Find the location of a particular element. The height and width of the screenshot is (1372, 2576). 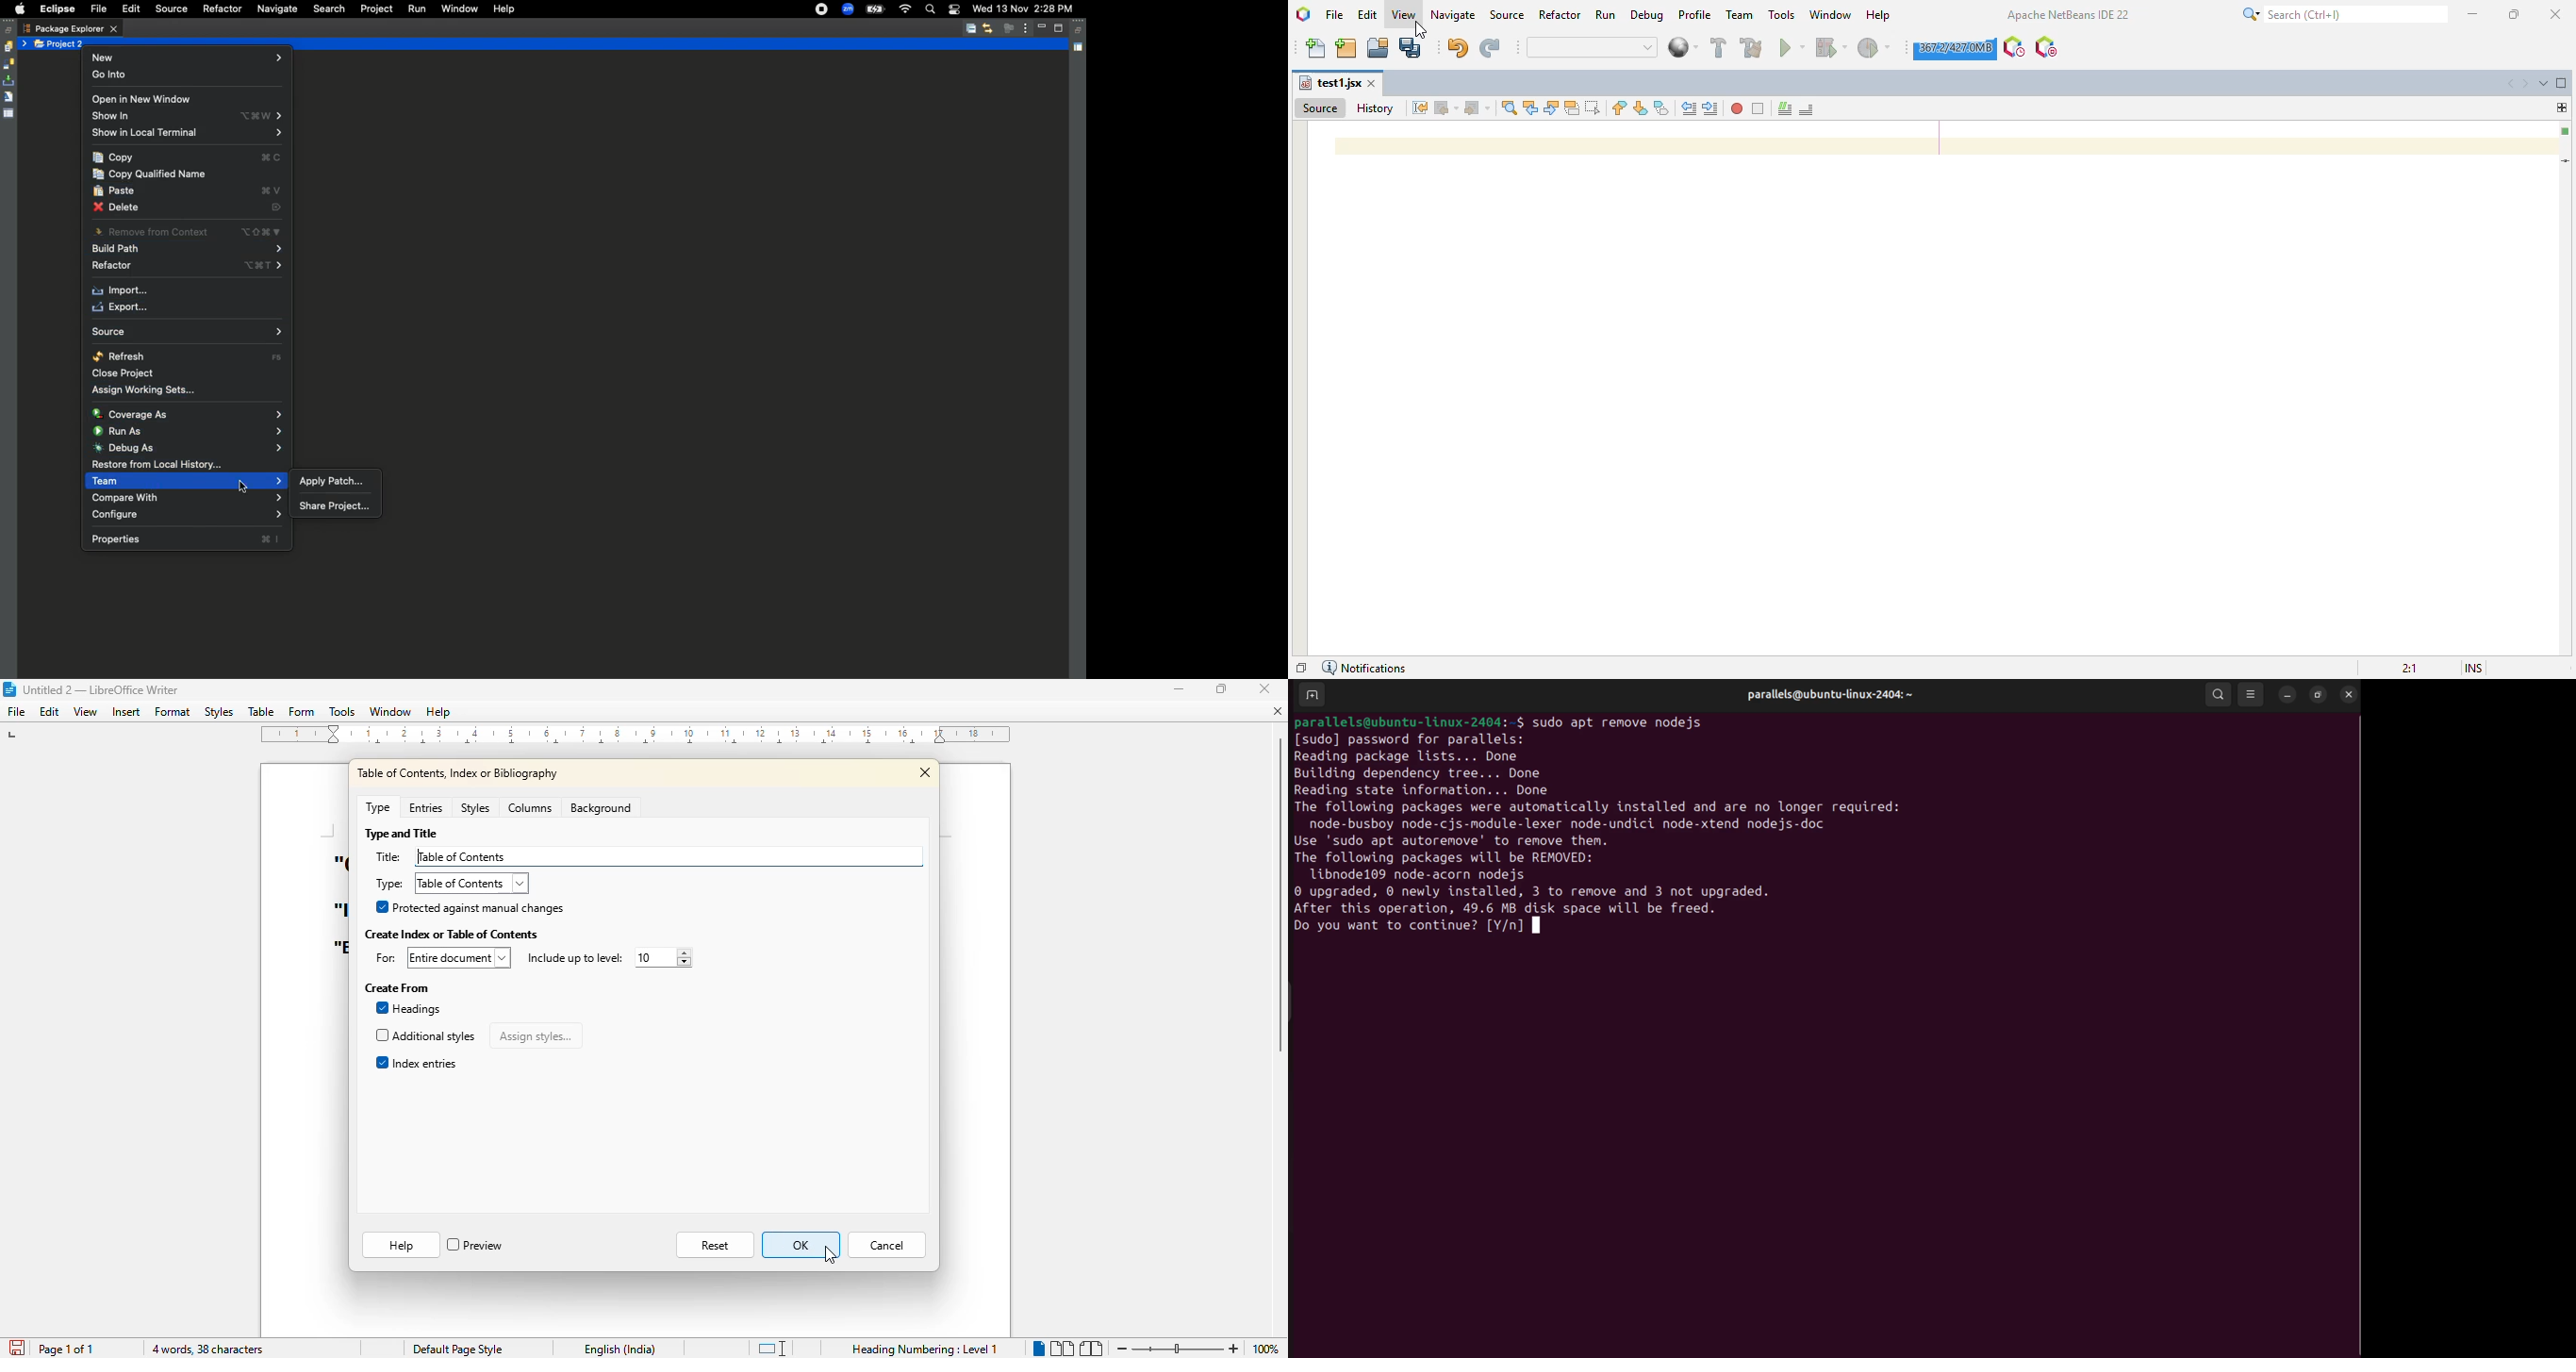

view is located at coordinates (85, 712).